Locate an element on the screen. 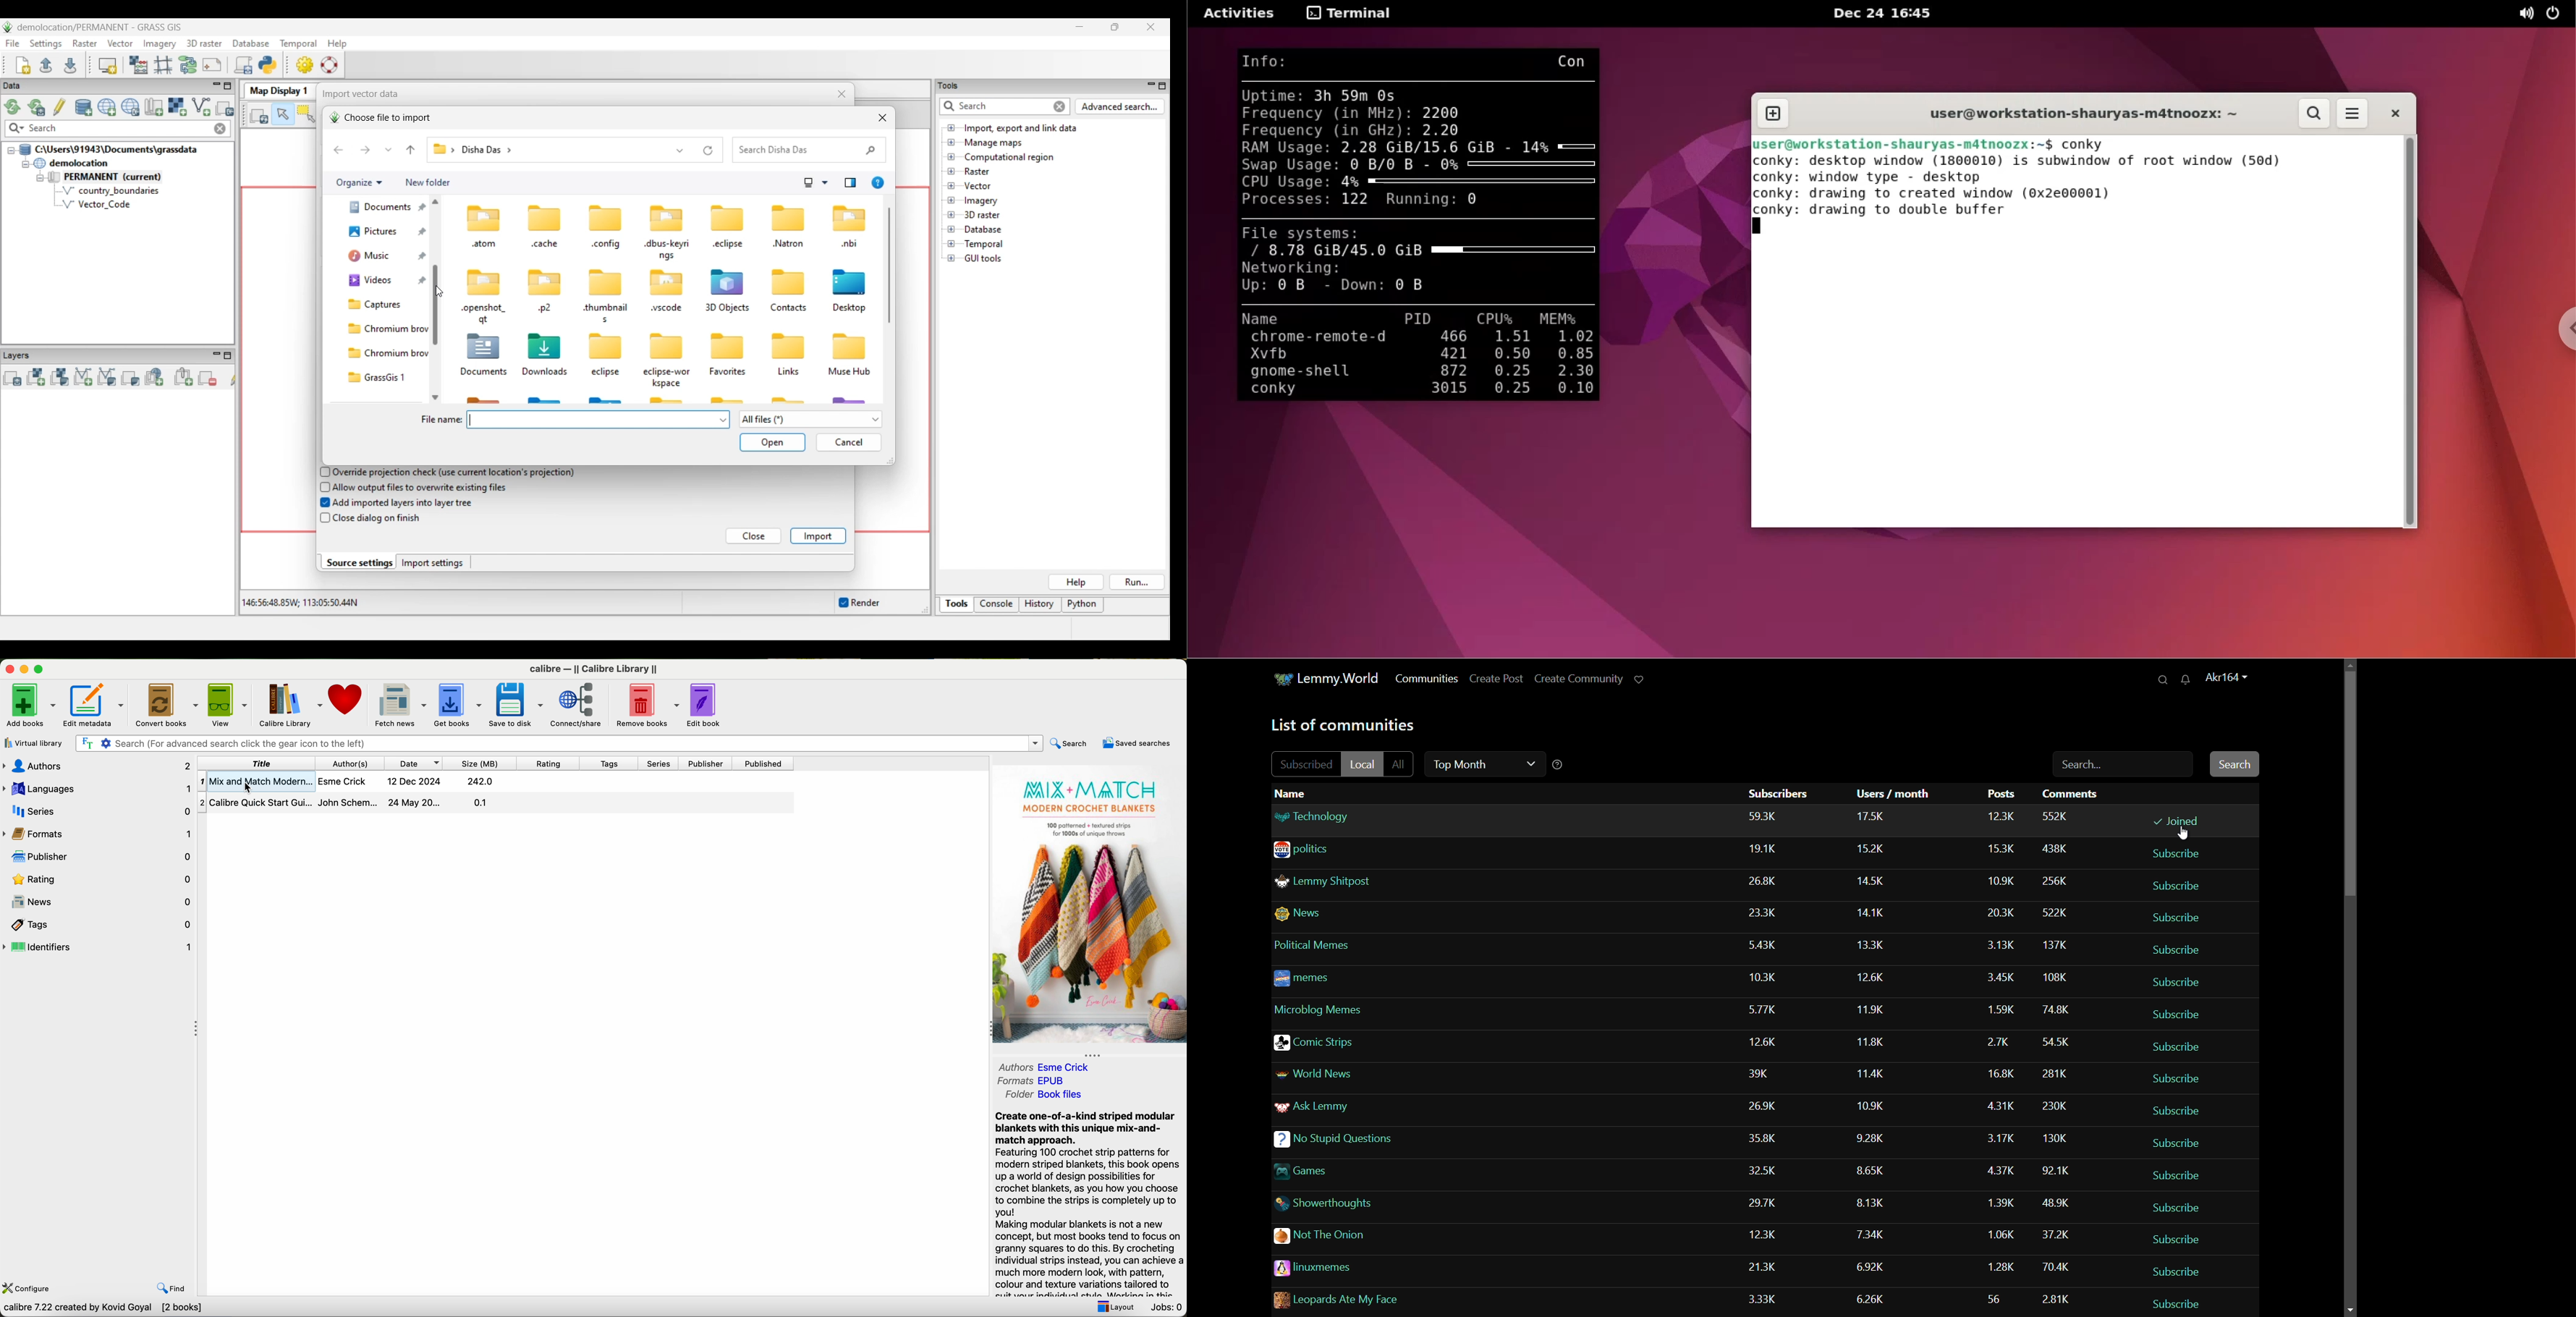  communities name is located at coordinates (1431, 1299).